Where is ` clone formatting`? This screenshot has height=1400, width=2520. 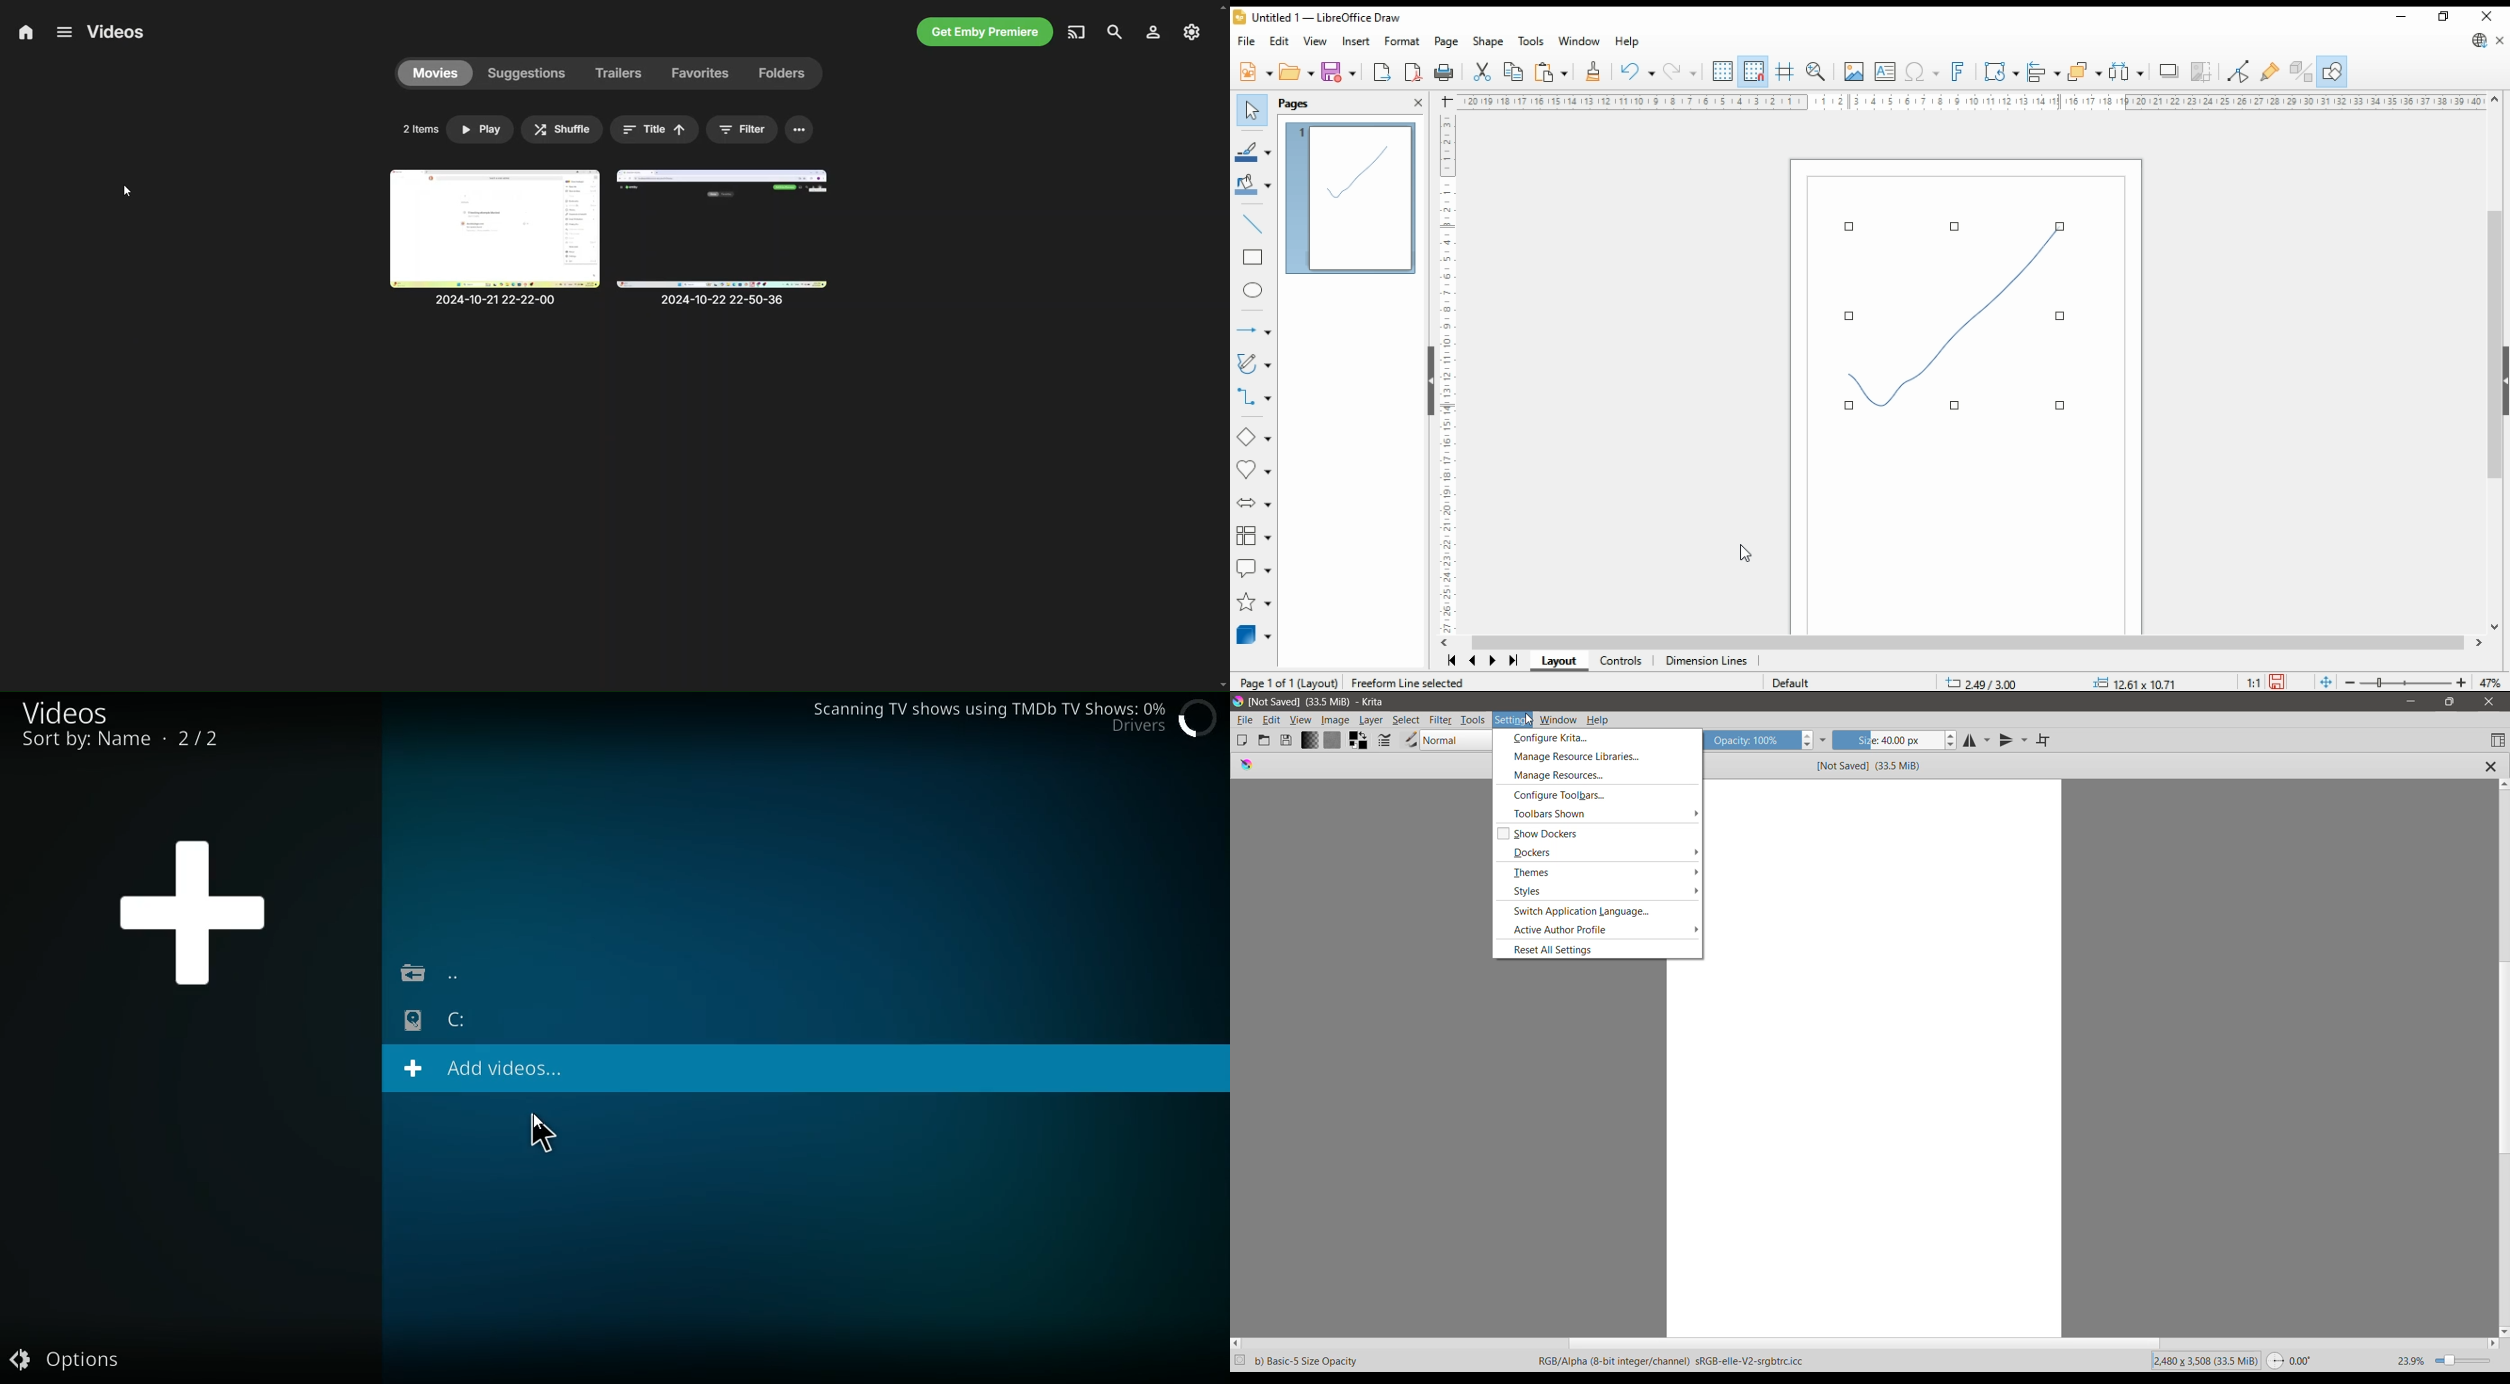  clone formatting is located at coordinates (1595, 71).